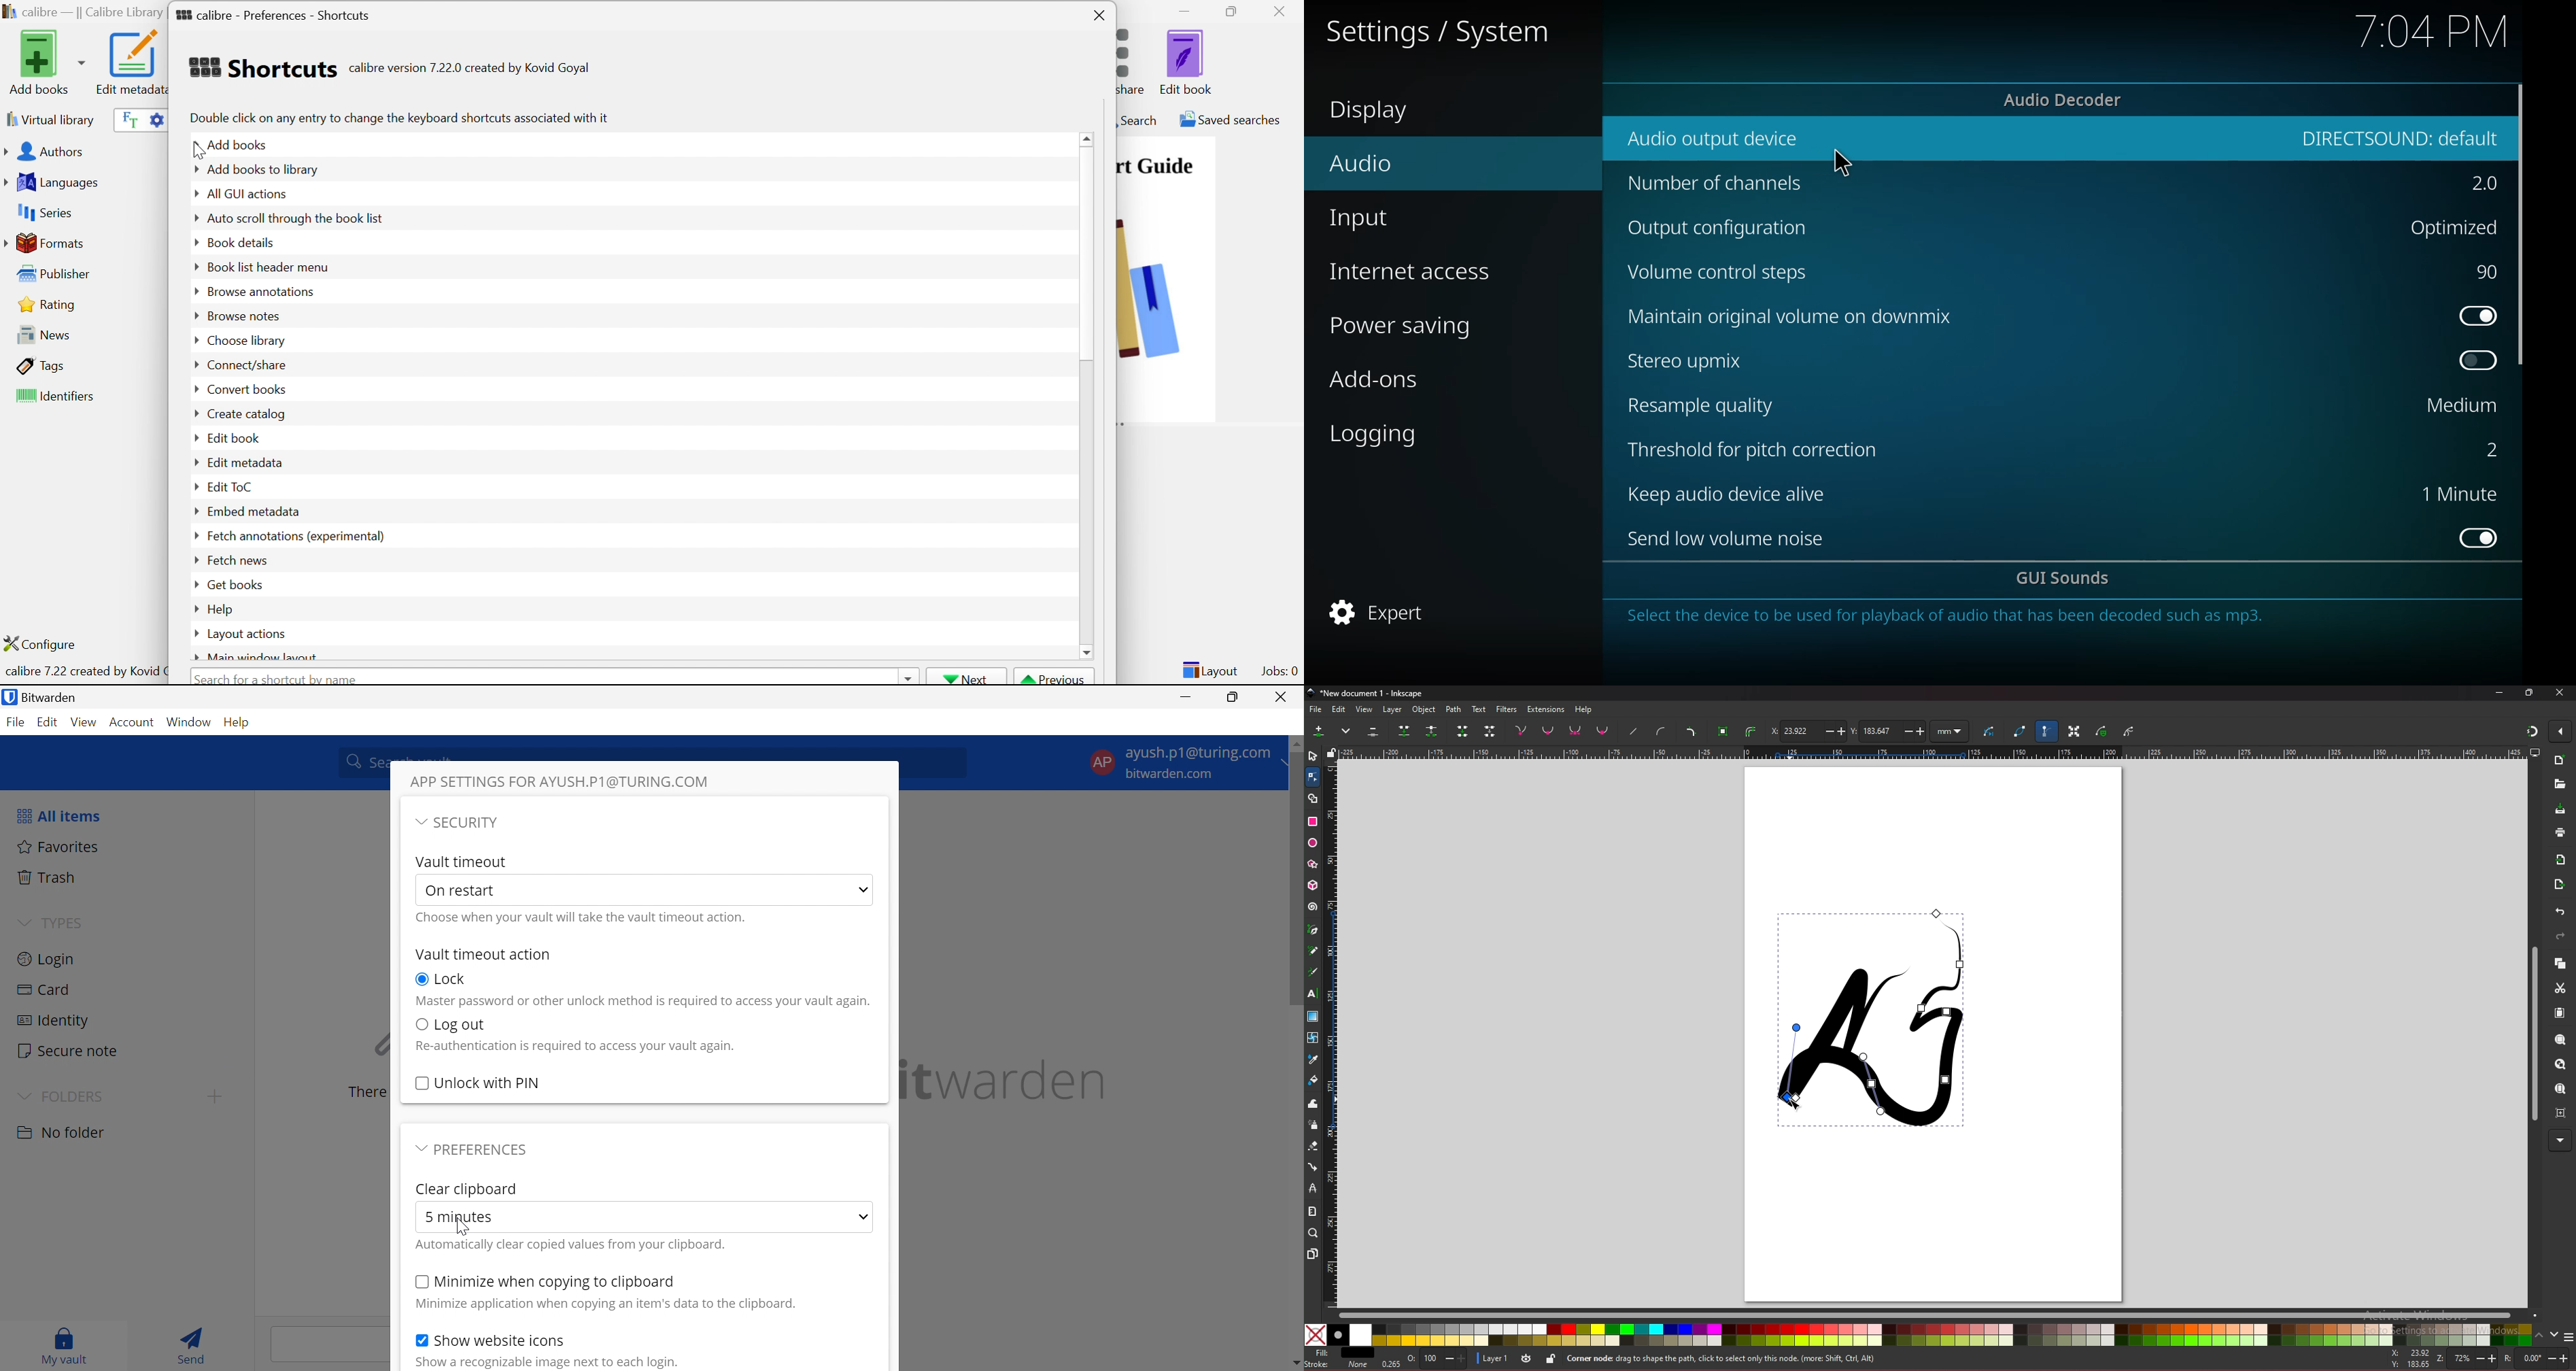  I want to click on zoom centre page, so click(2561, 1112).